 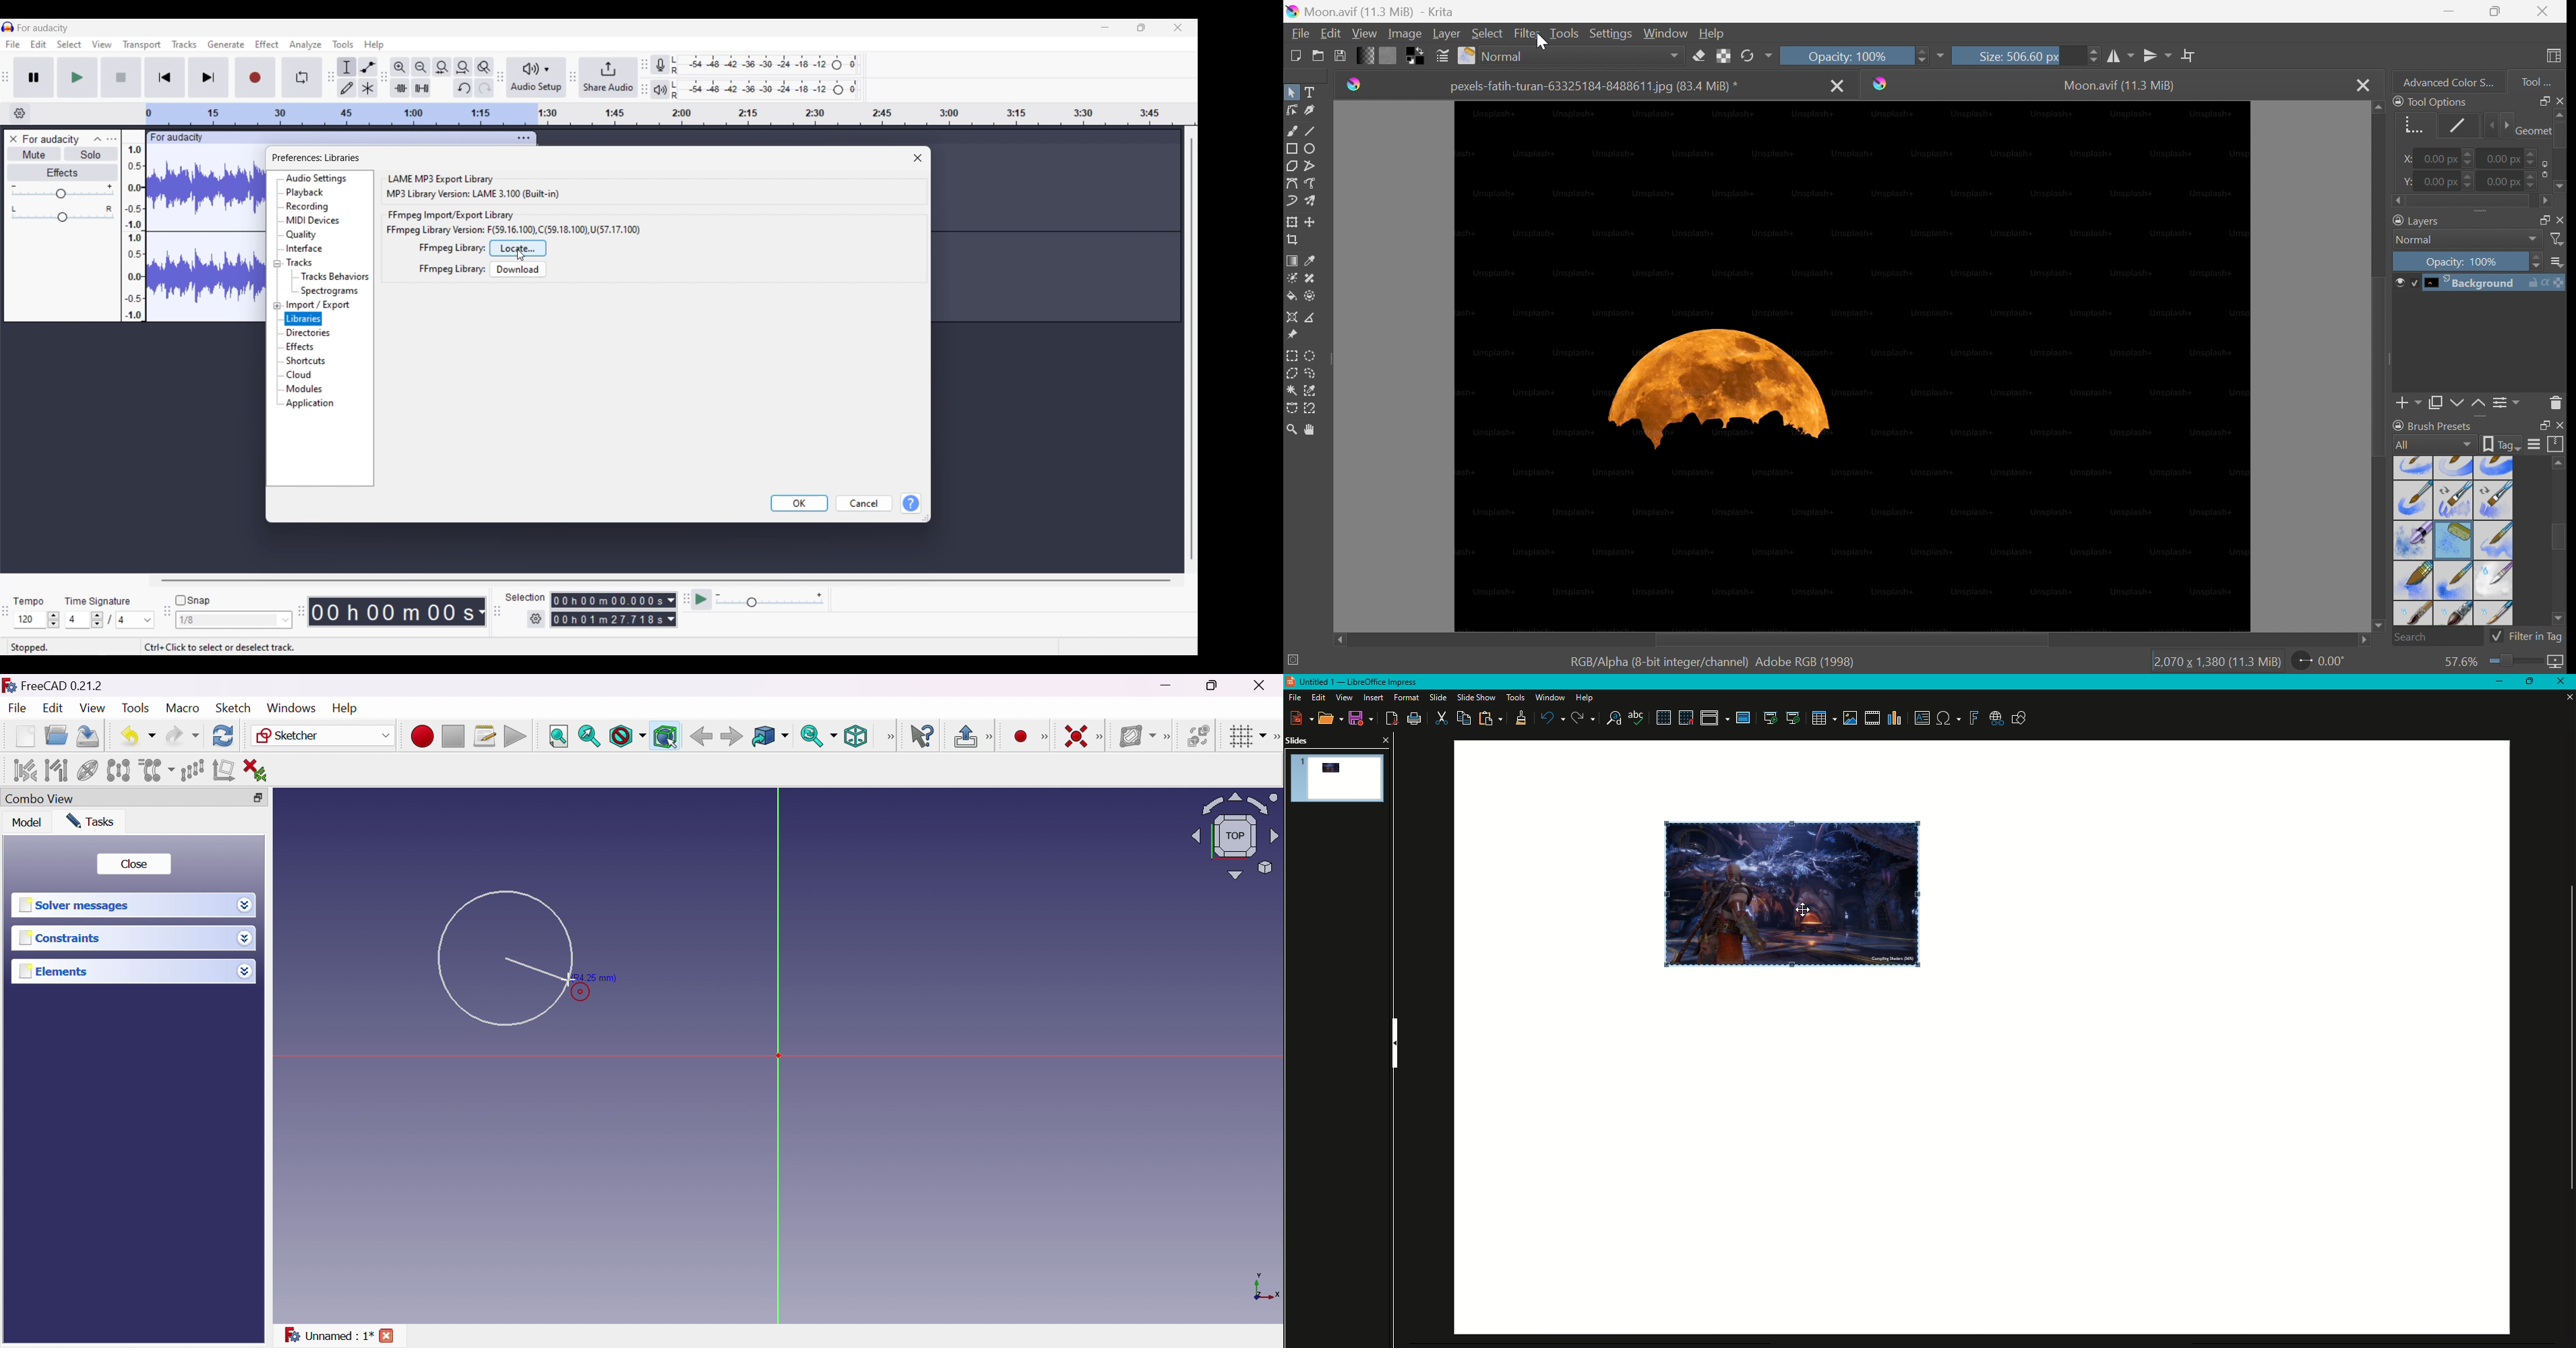 I want to click on expand menu, so click(x=276, y=285).